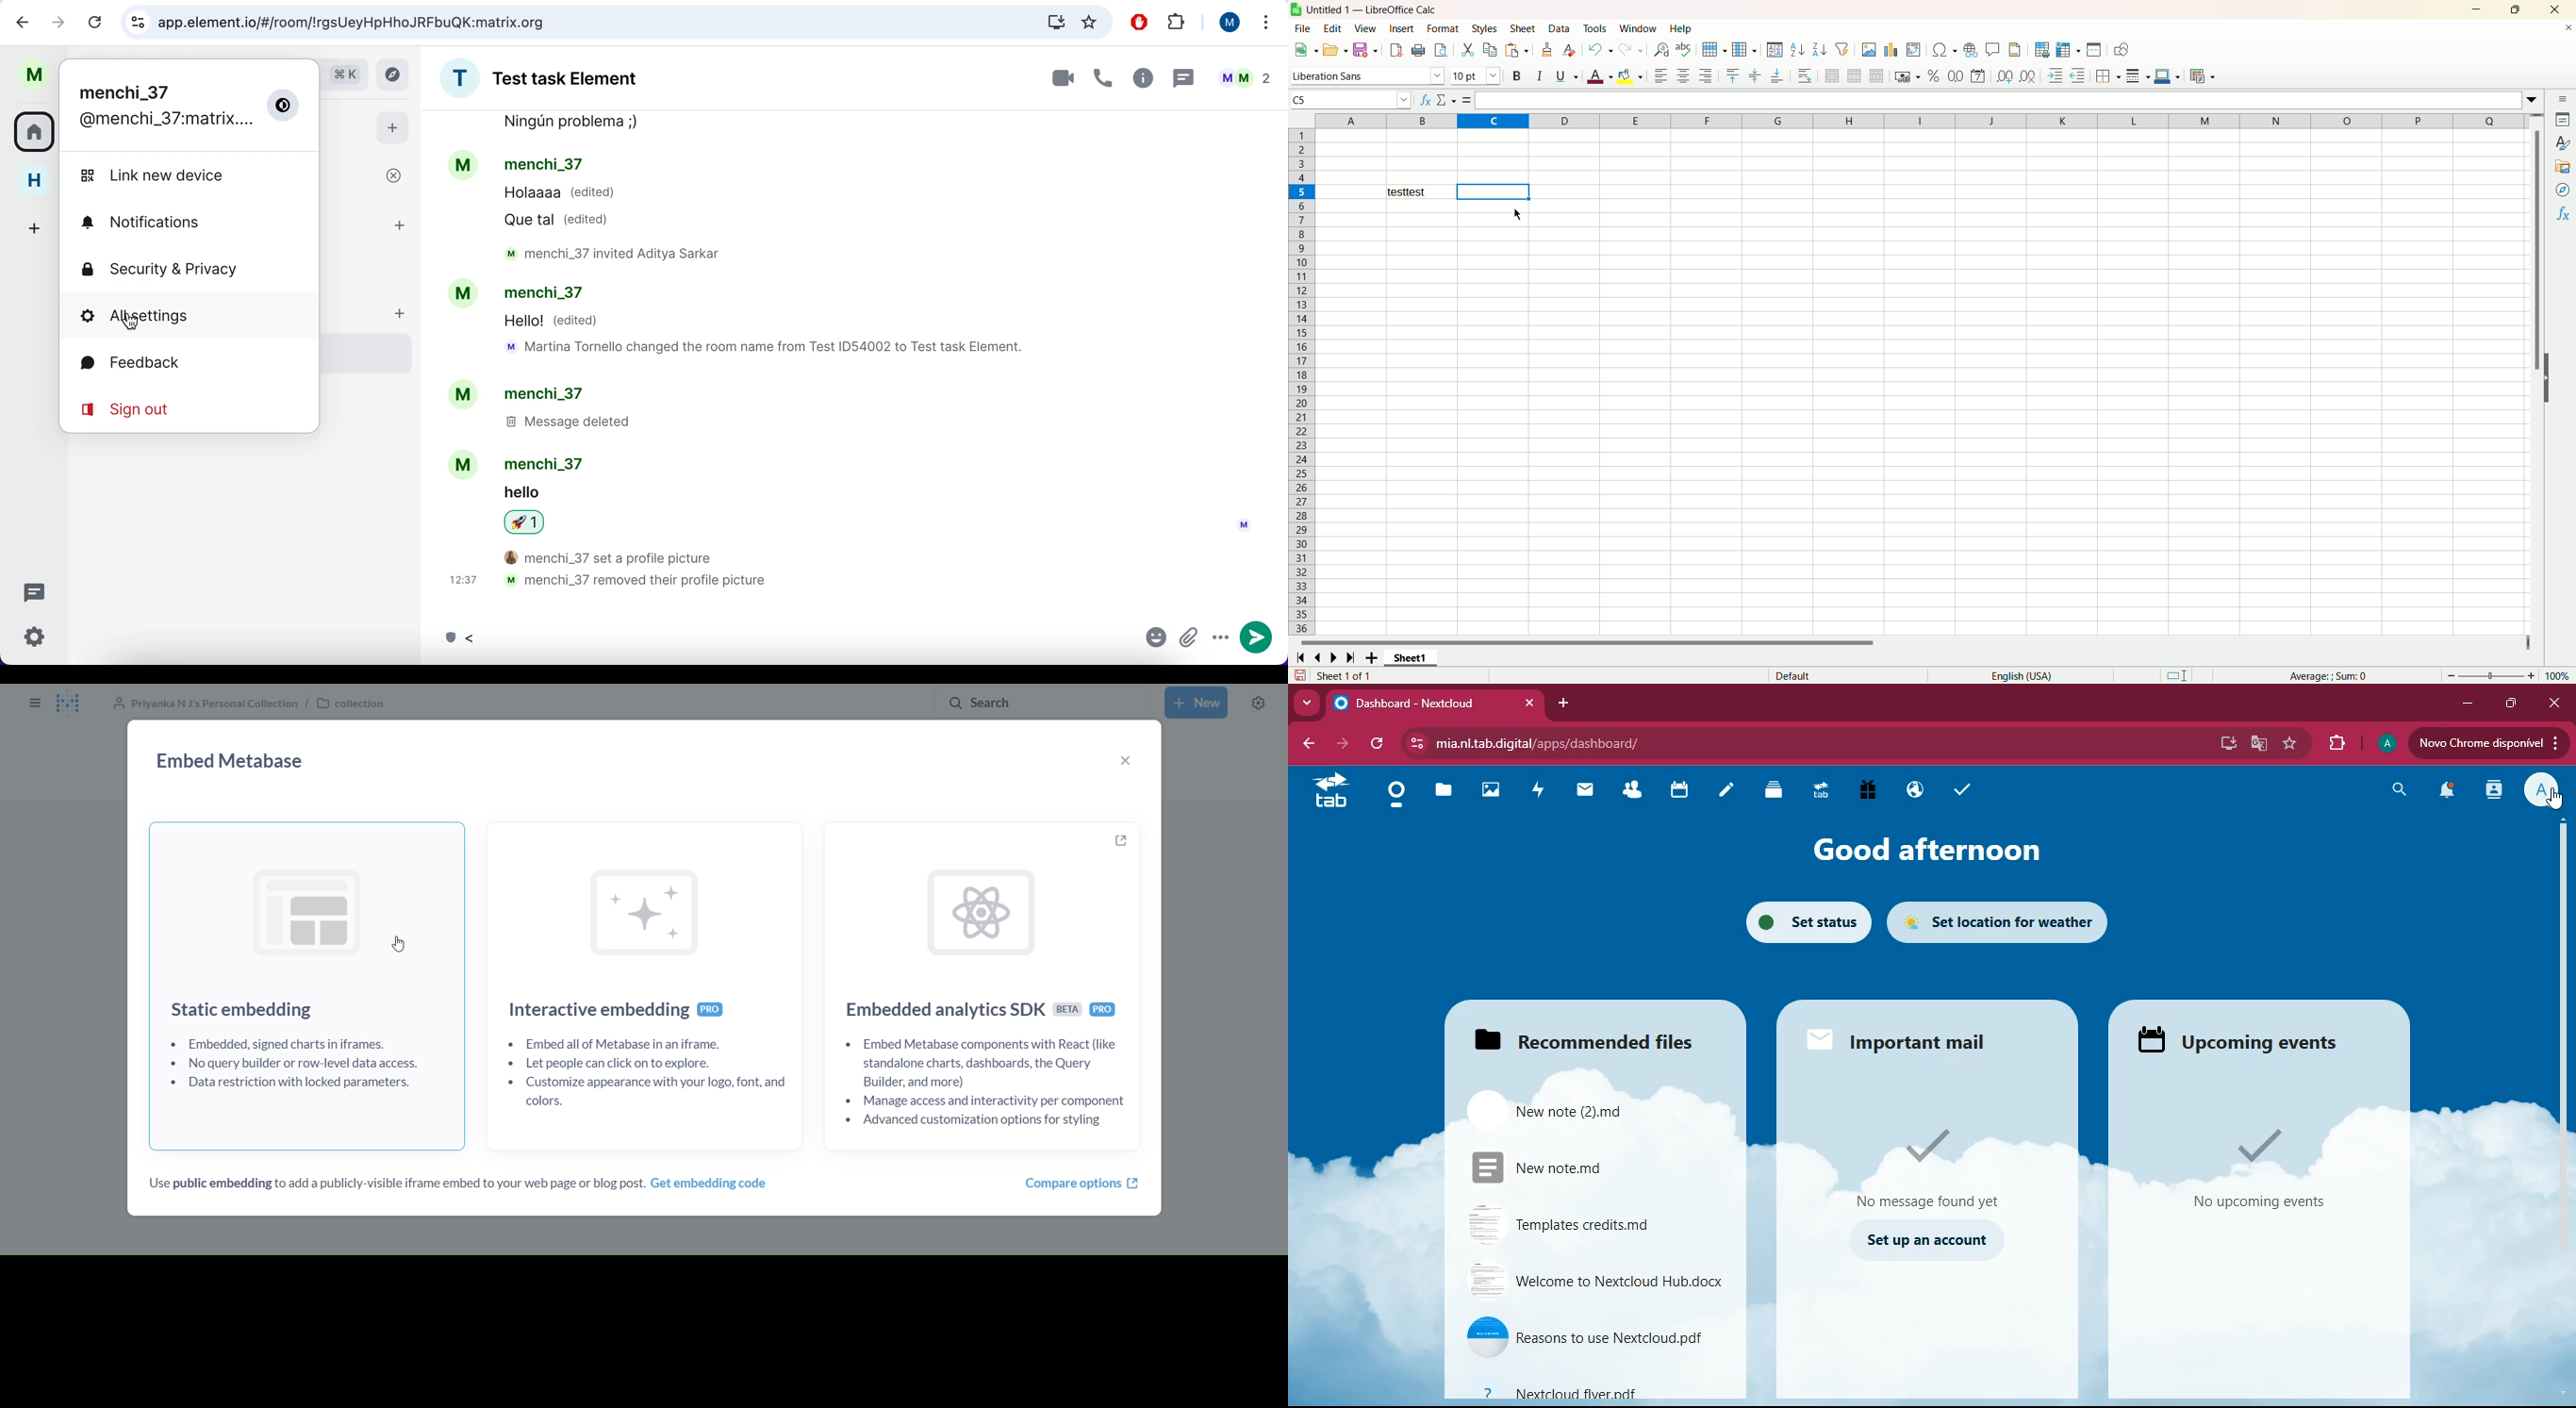 Image resolution: width=2576 pixels, height=1428 pixels. I want to click on [£4
Embedded analytics SDK sea
+ Embed Metabase components with React (like
standalone charts, dashboards, the Query
Builder, and more)
+ Manage access and interactivity per component
«Advanced customization options for styling, so click(985, 984).